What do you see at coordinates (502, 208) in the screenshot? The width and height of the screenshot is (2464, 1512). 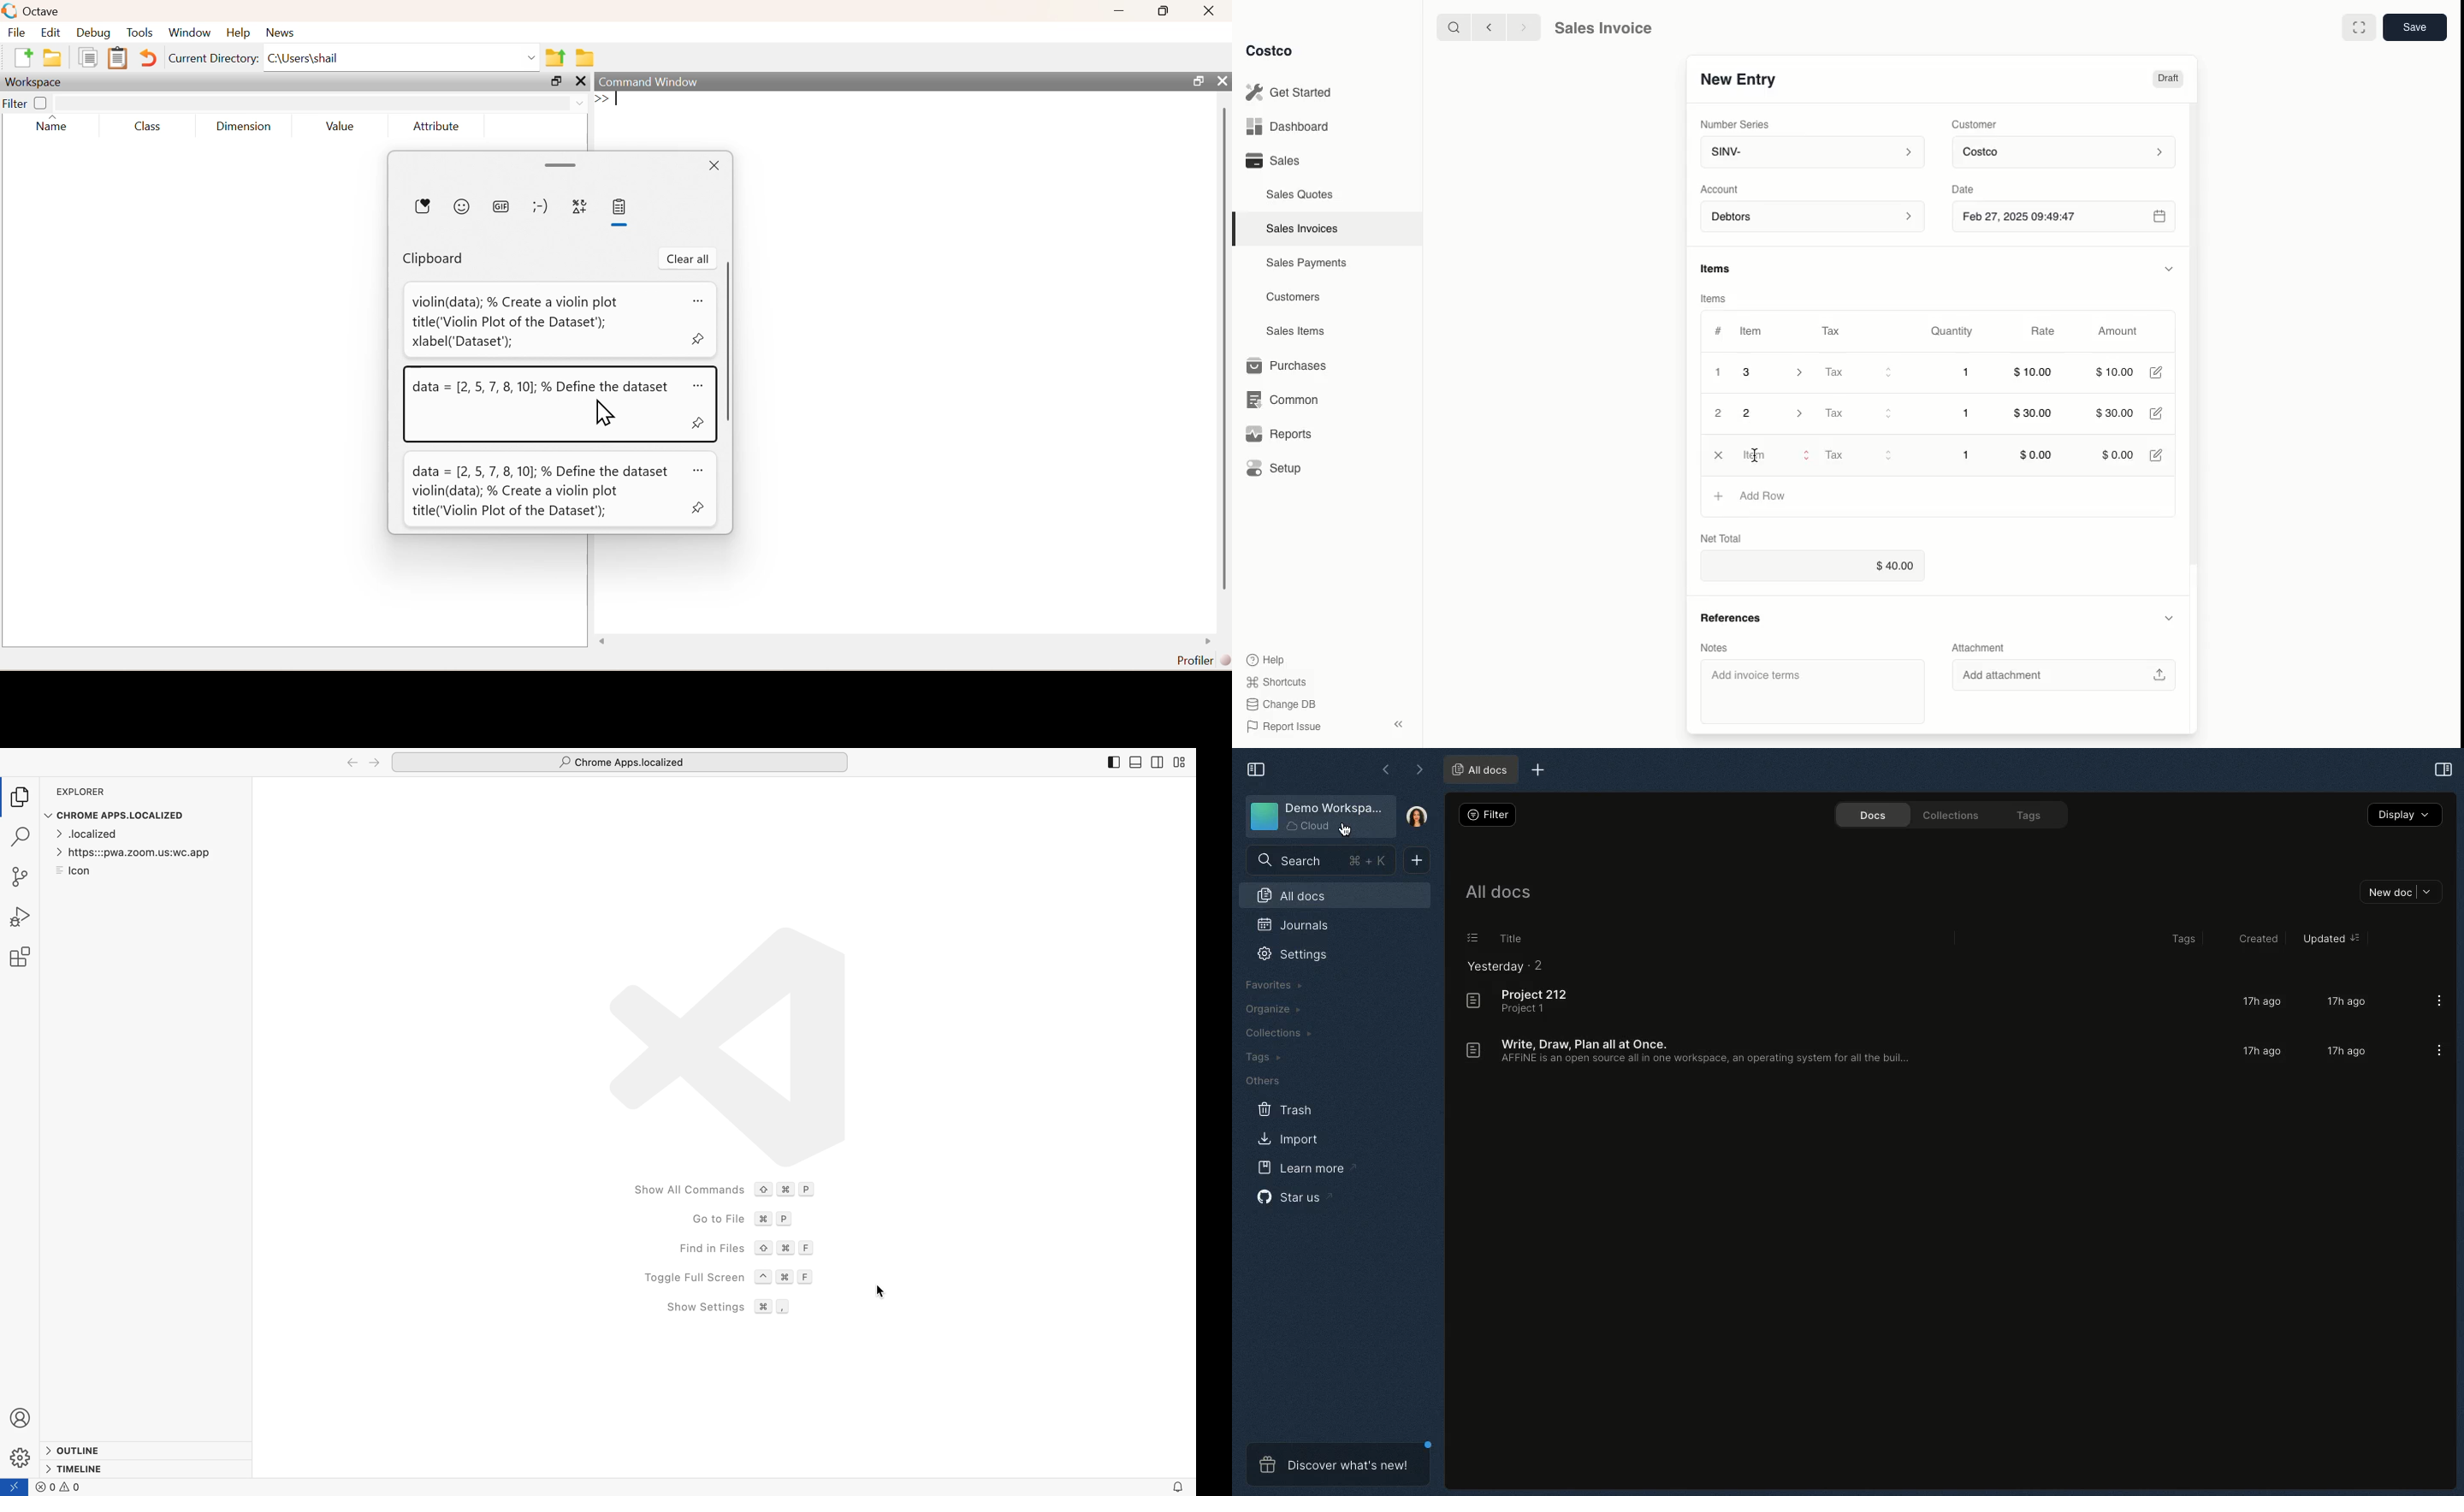 I see `gif` at bounding box center [502, 208].